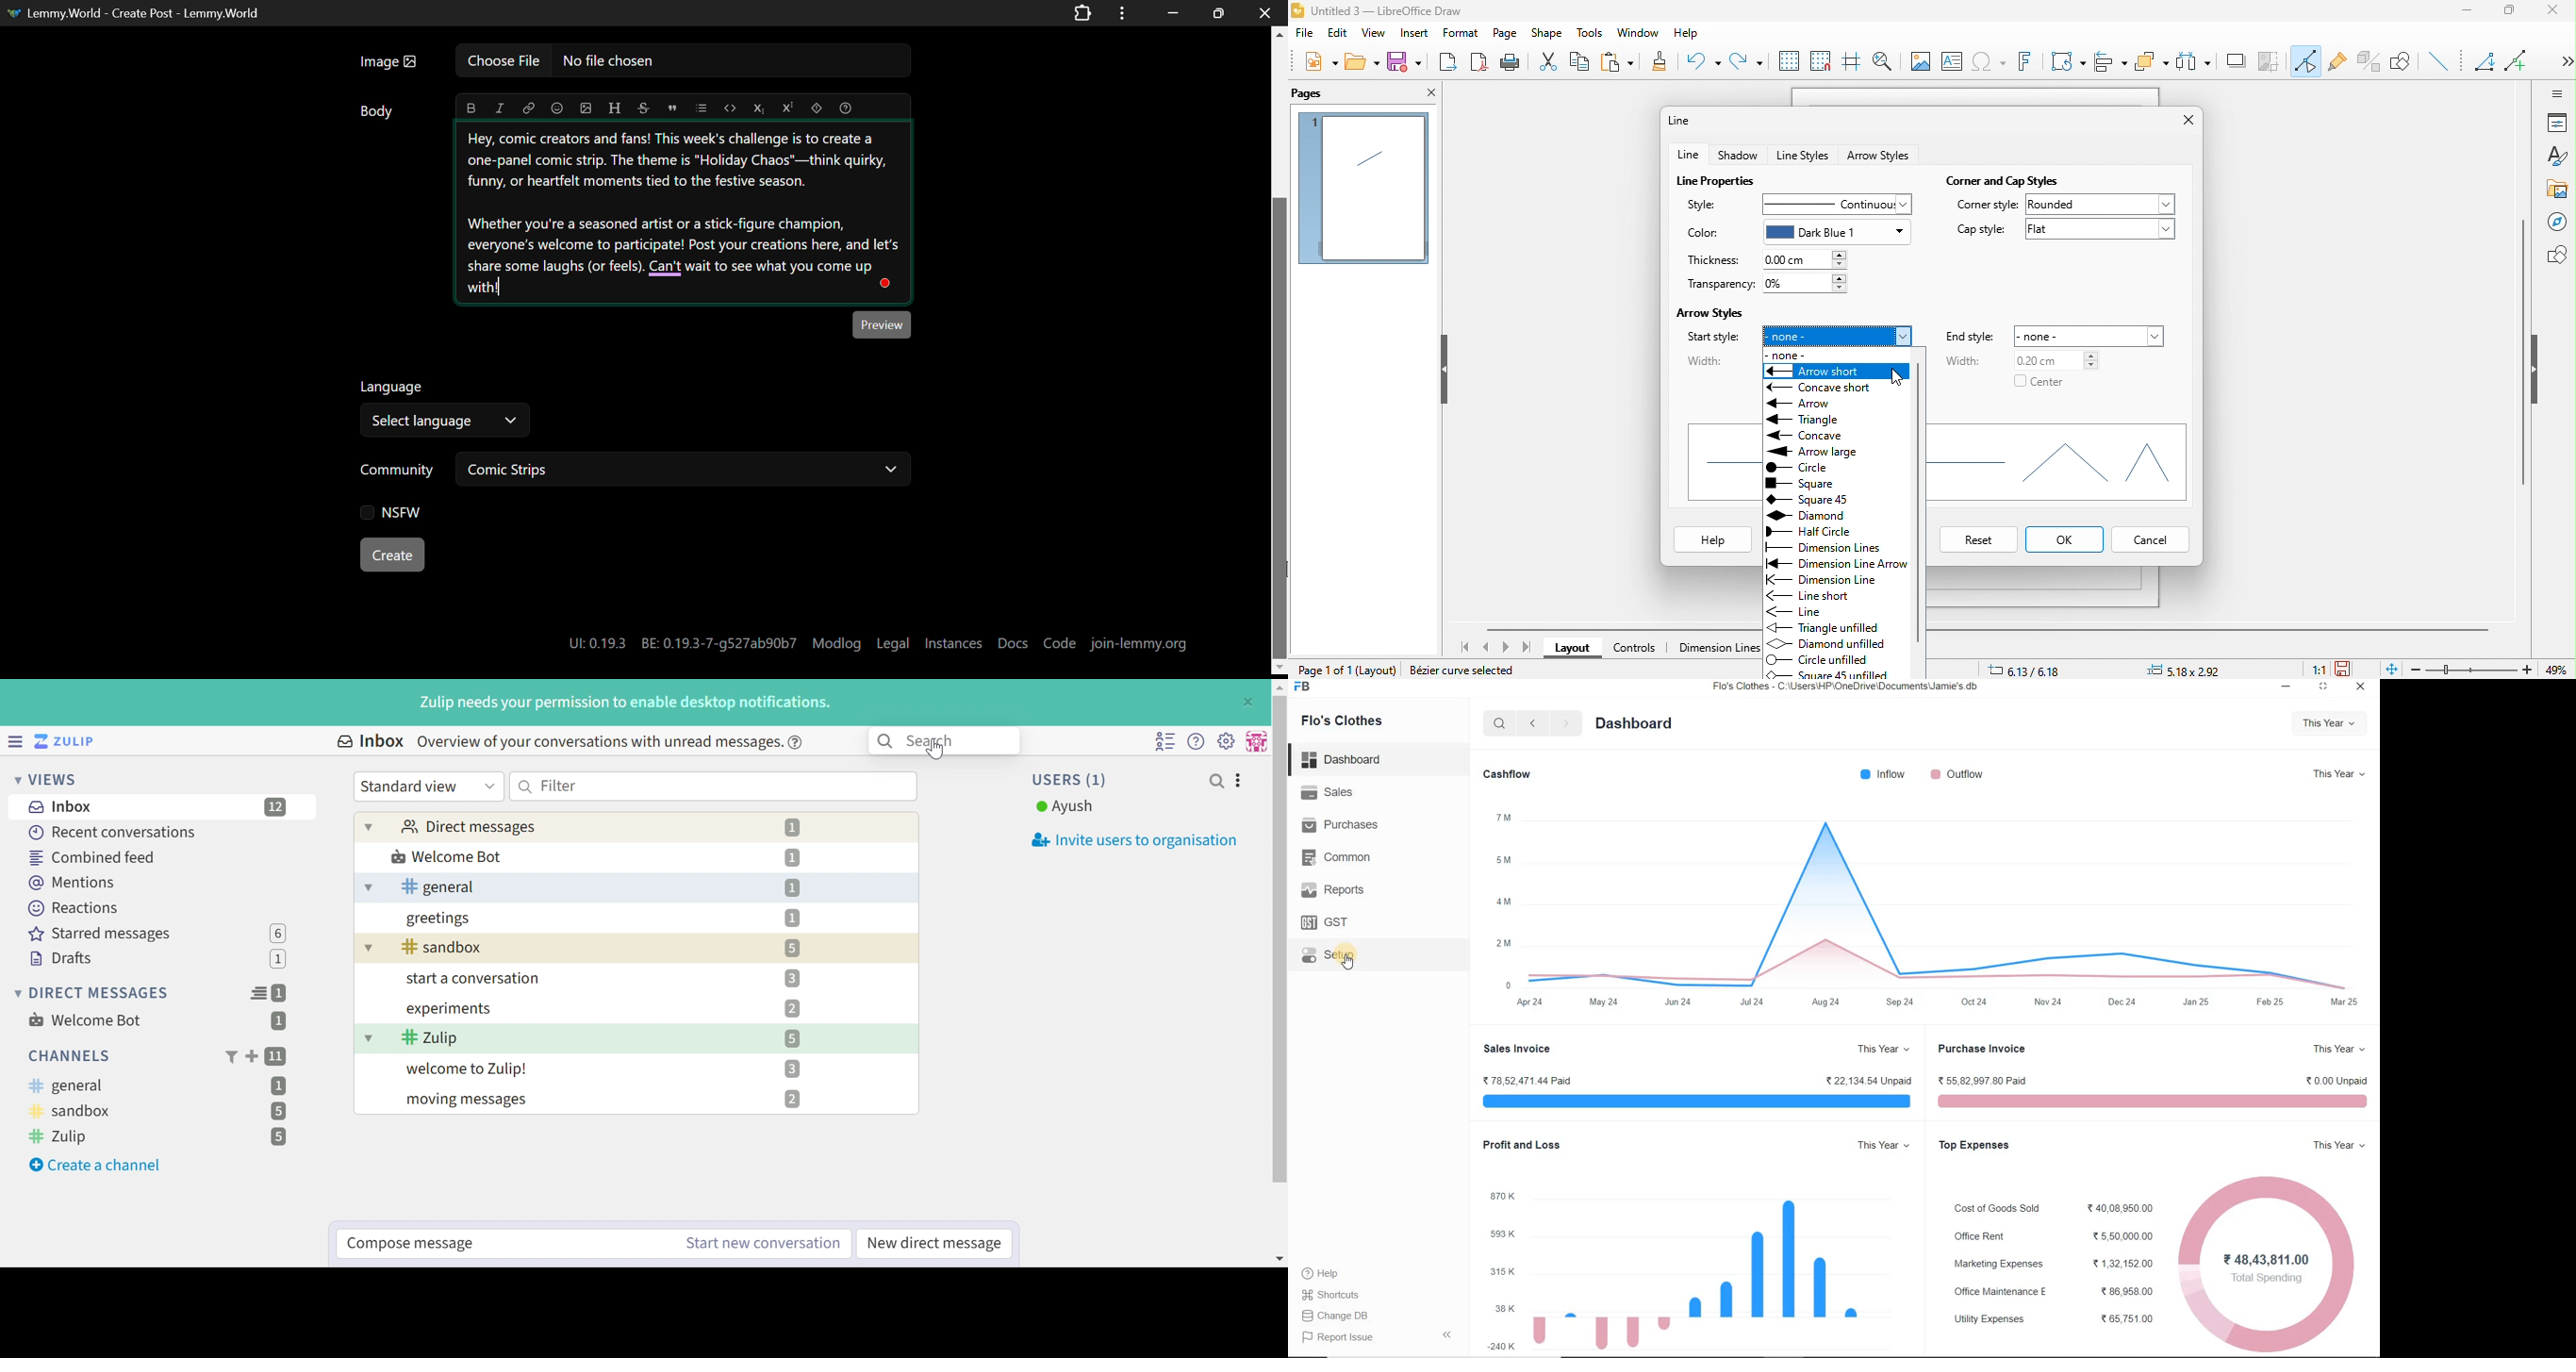 Image resolution: width=2576 pixels, height=1372 pixels. I want to click on Zulip needs your permission to enable desktop notifications., so click(627, 703).